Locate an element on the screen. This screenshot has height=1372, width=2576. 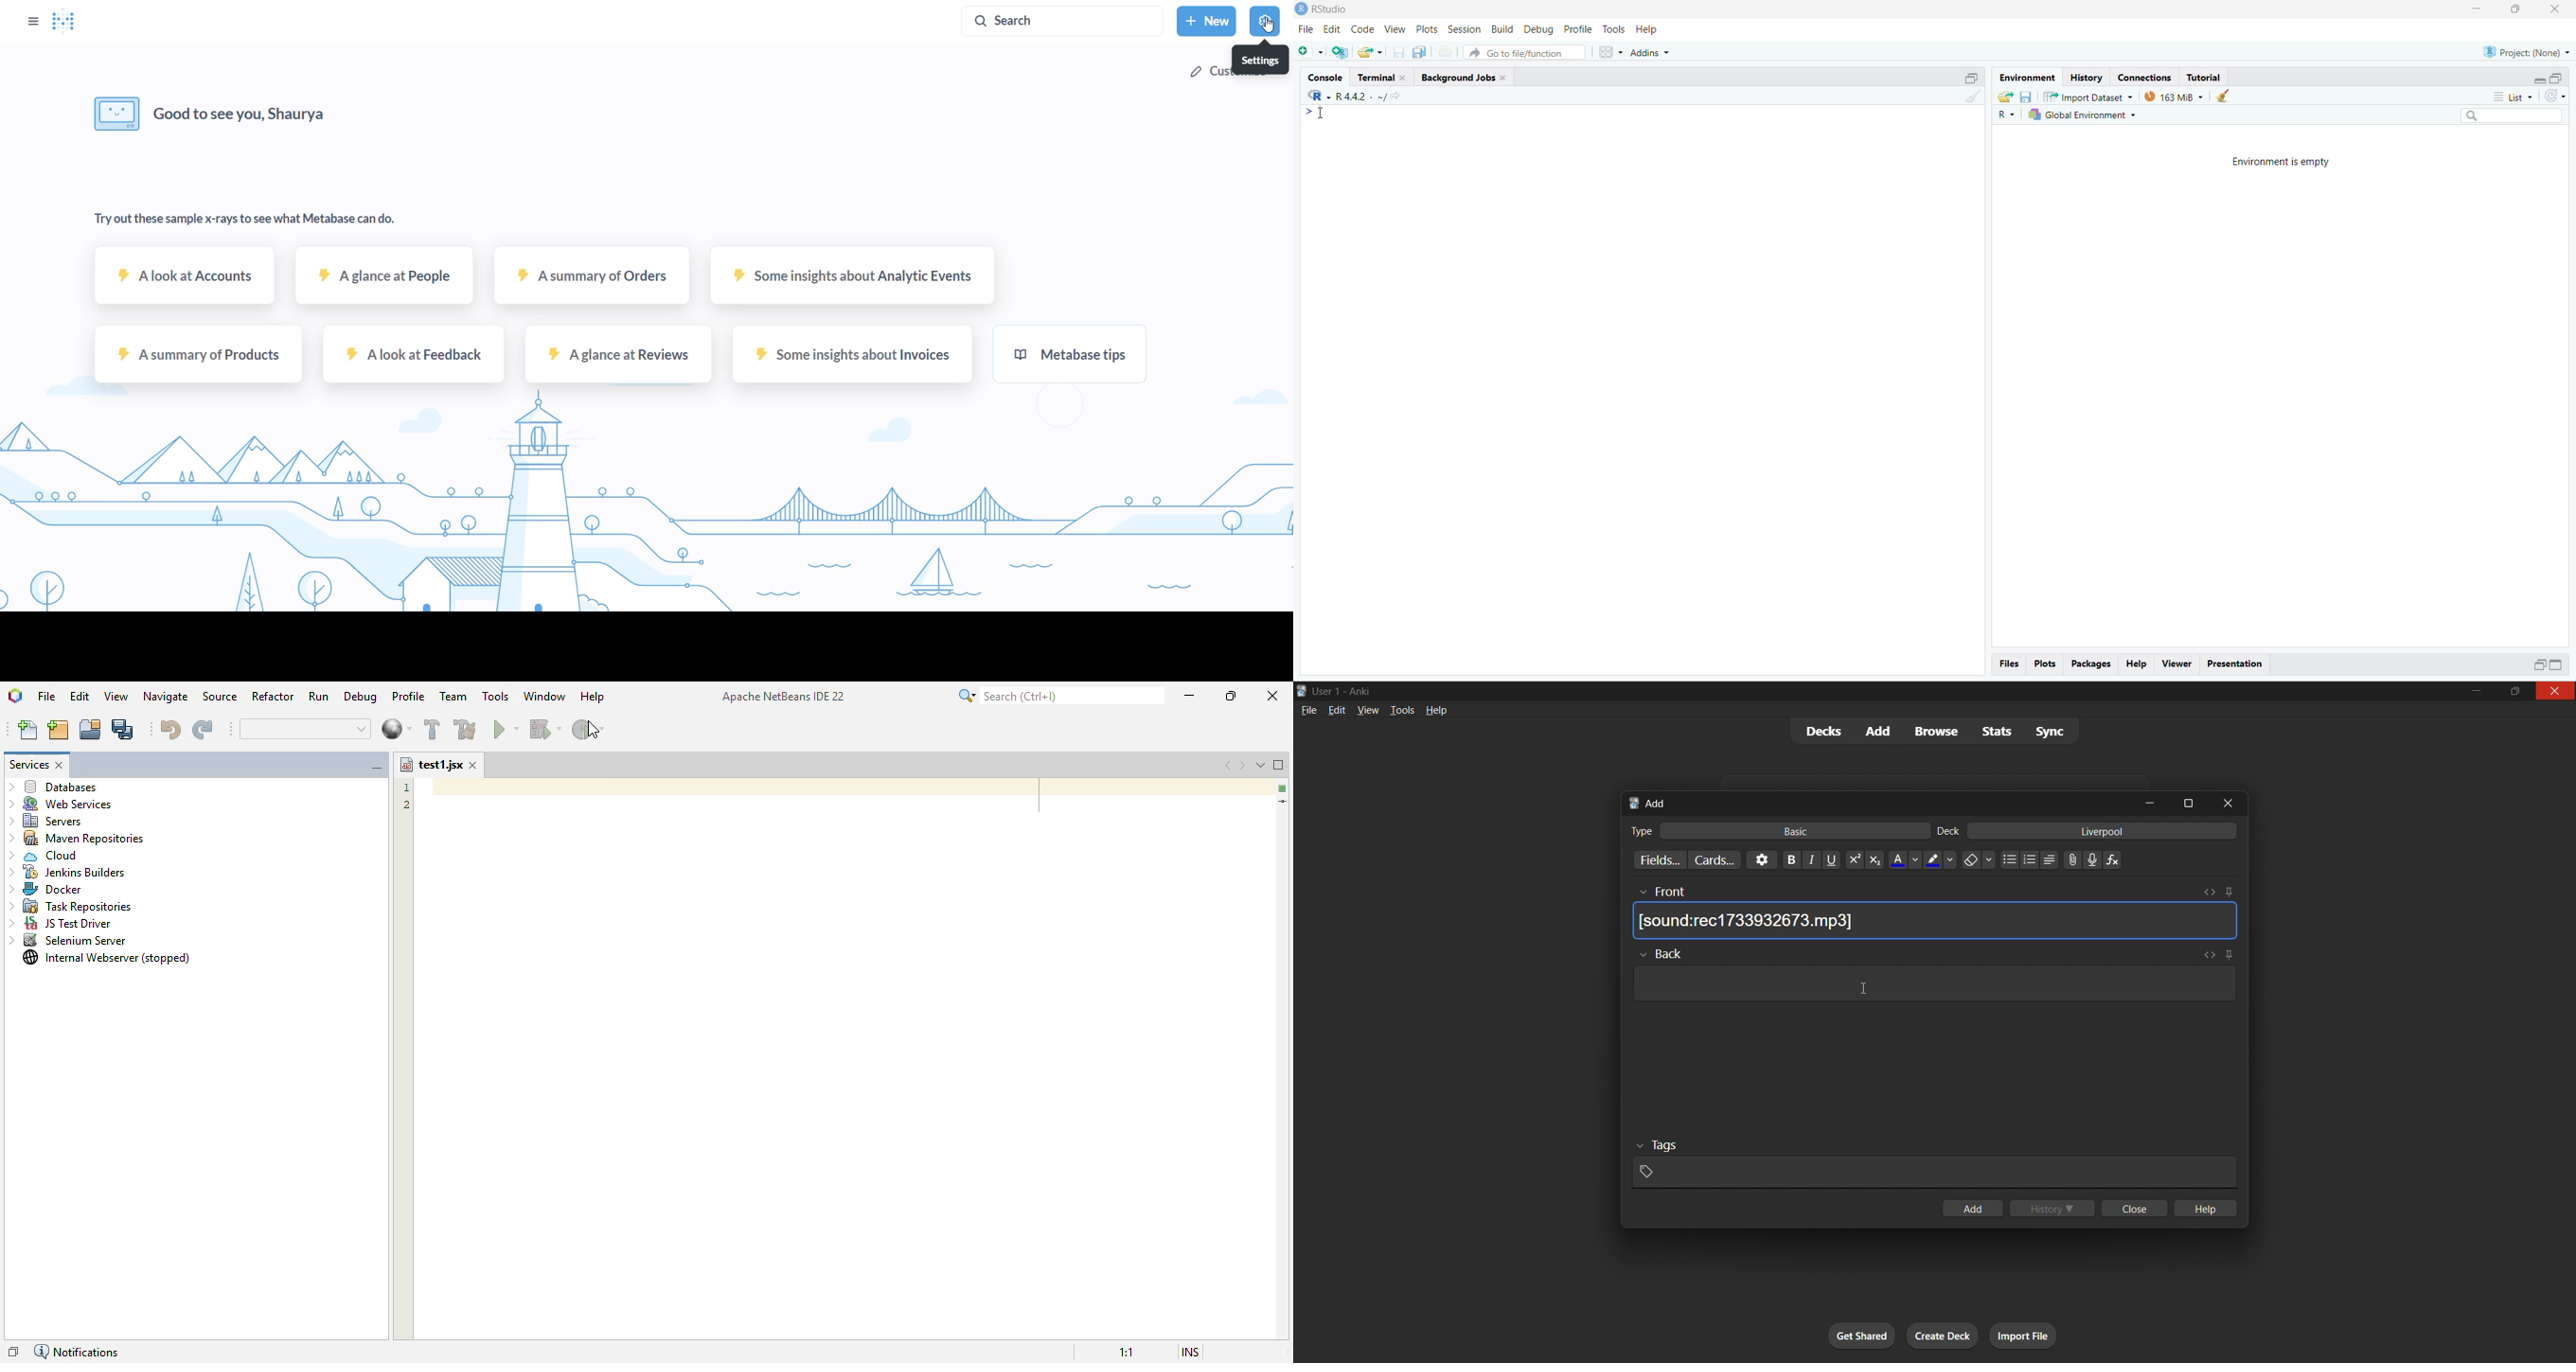
Good to see you, Shaurya is located at coordinates (262, 111).